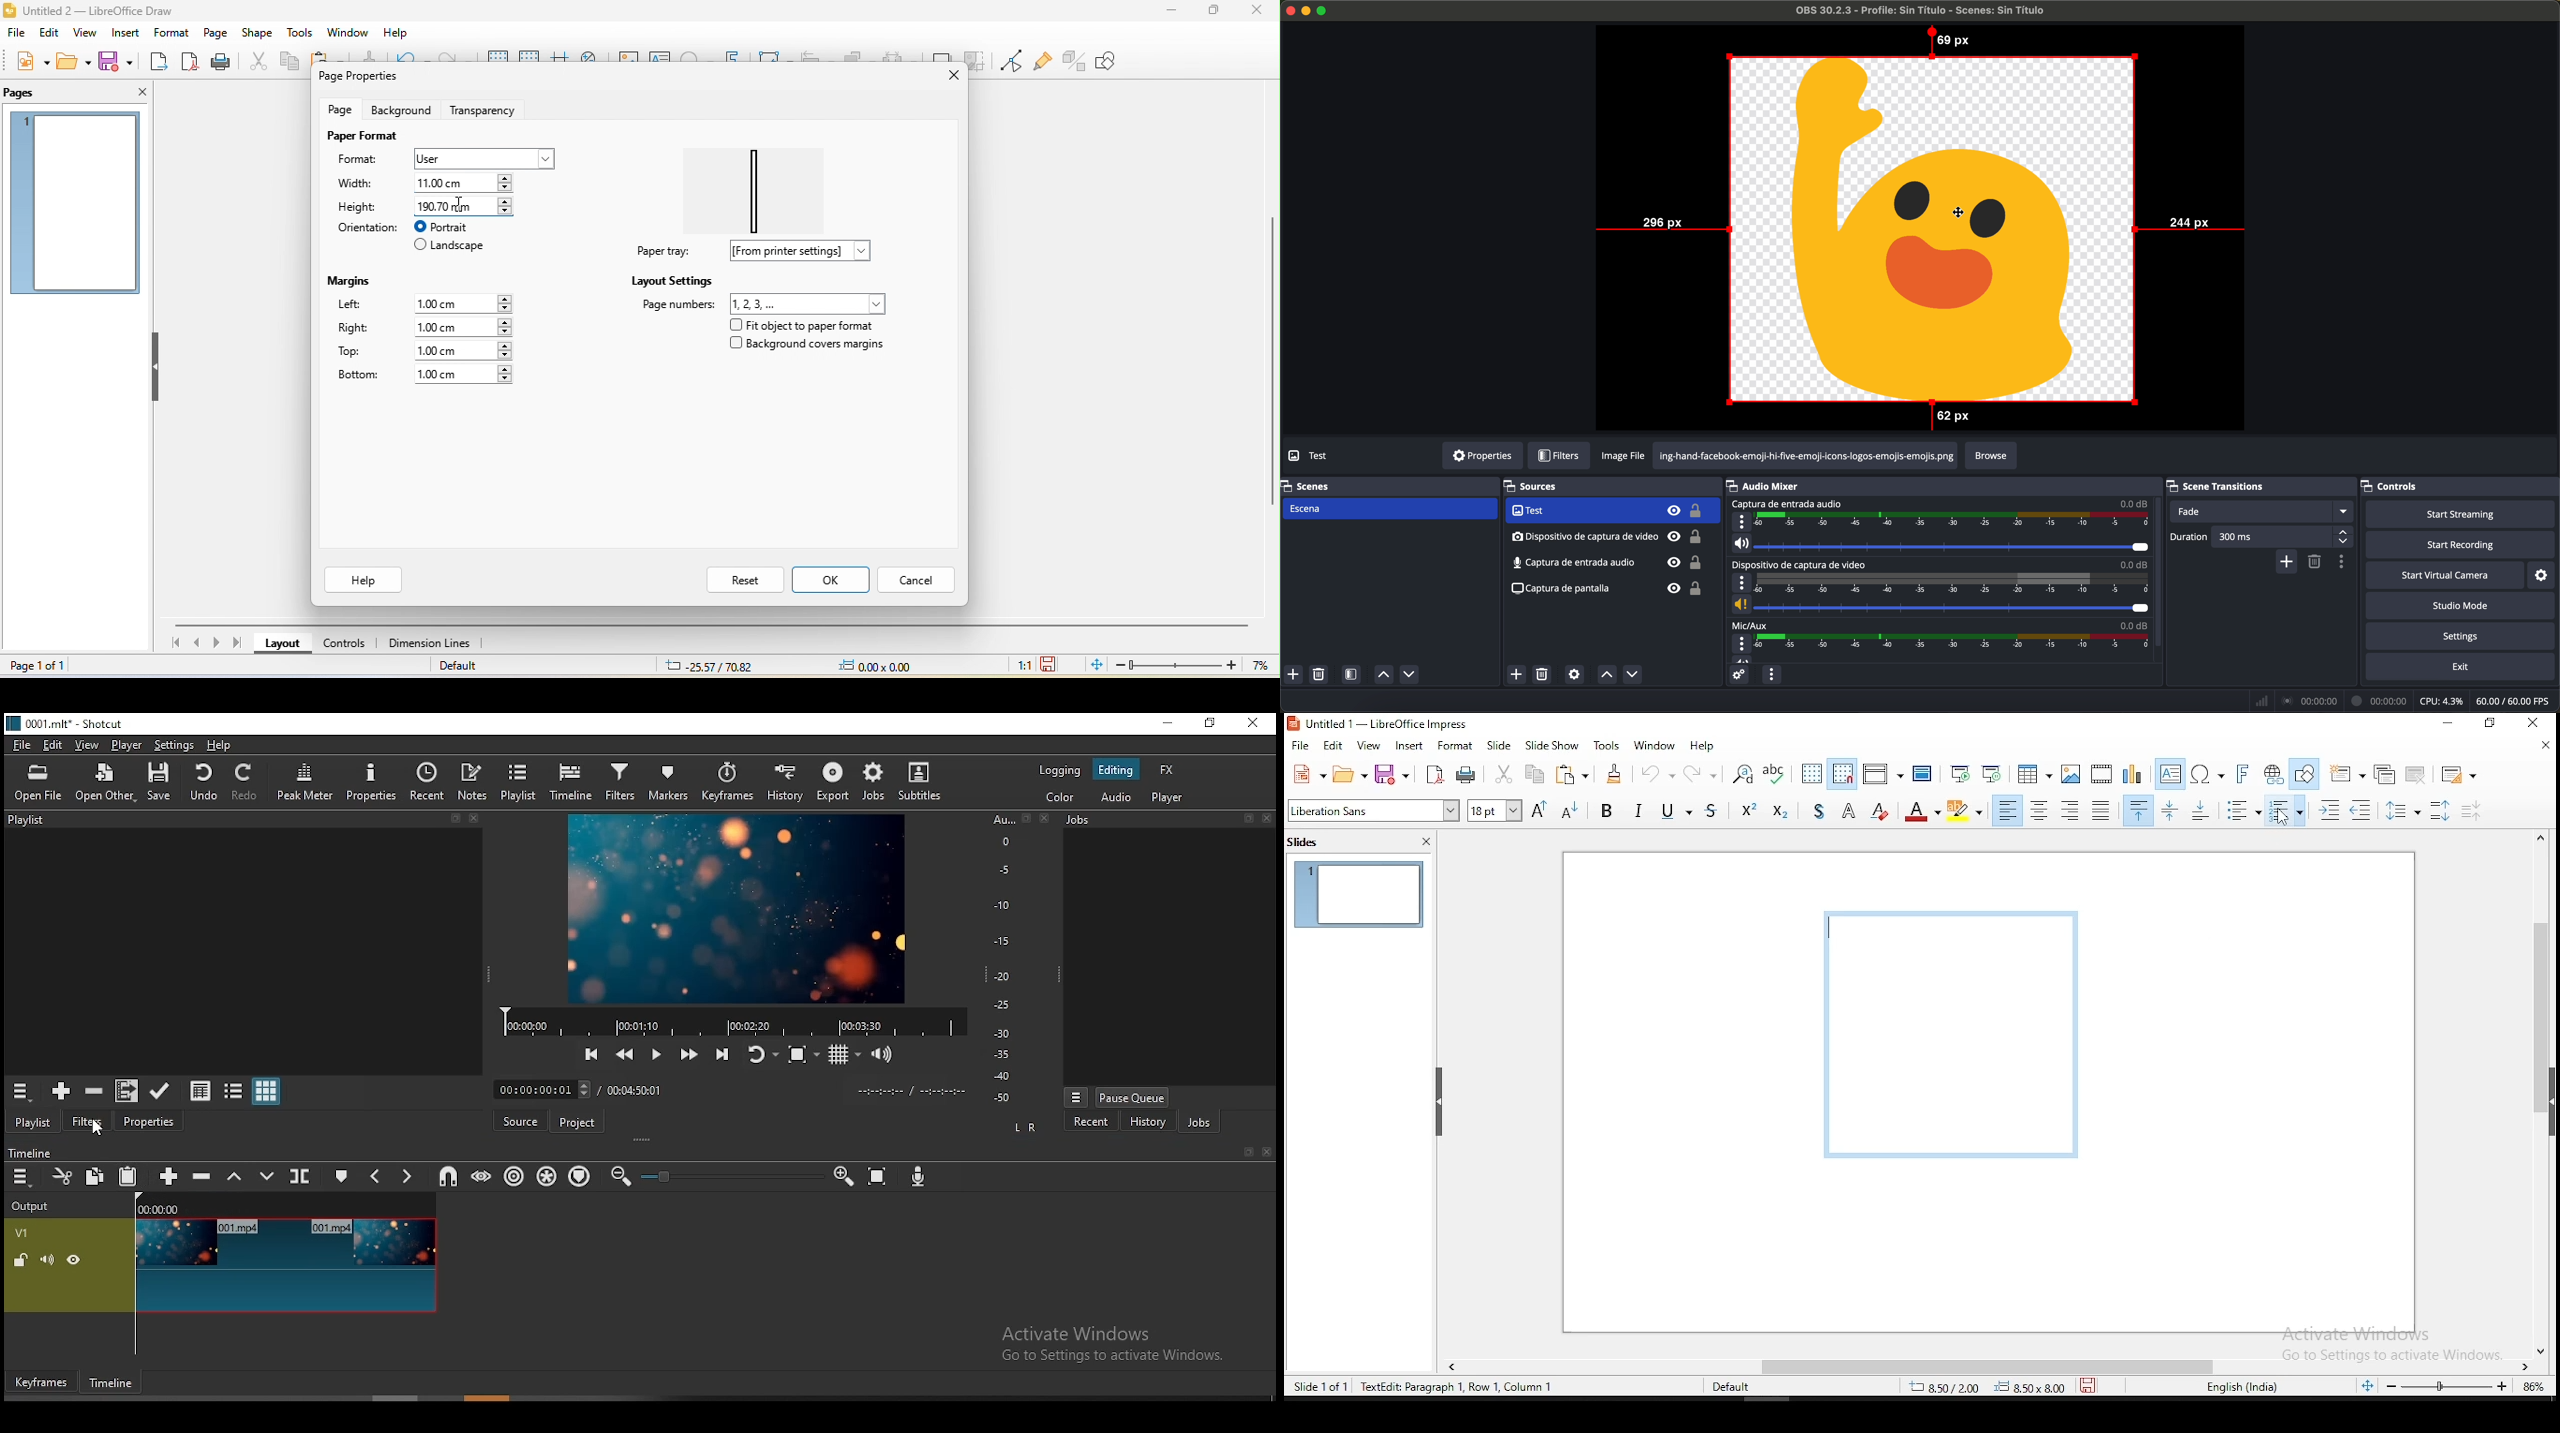 The width and height of the screenshot is (2576, 1456). Describe the element at coordinates (2134, 565) in the screenshot. I see `0.0 dB` at that location.